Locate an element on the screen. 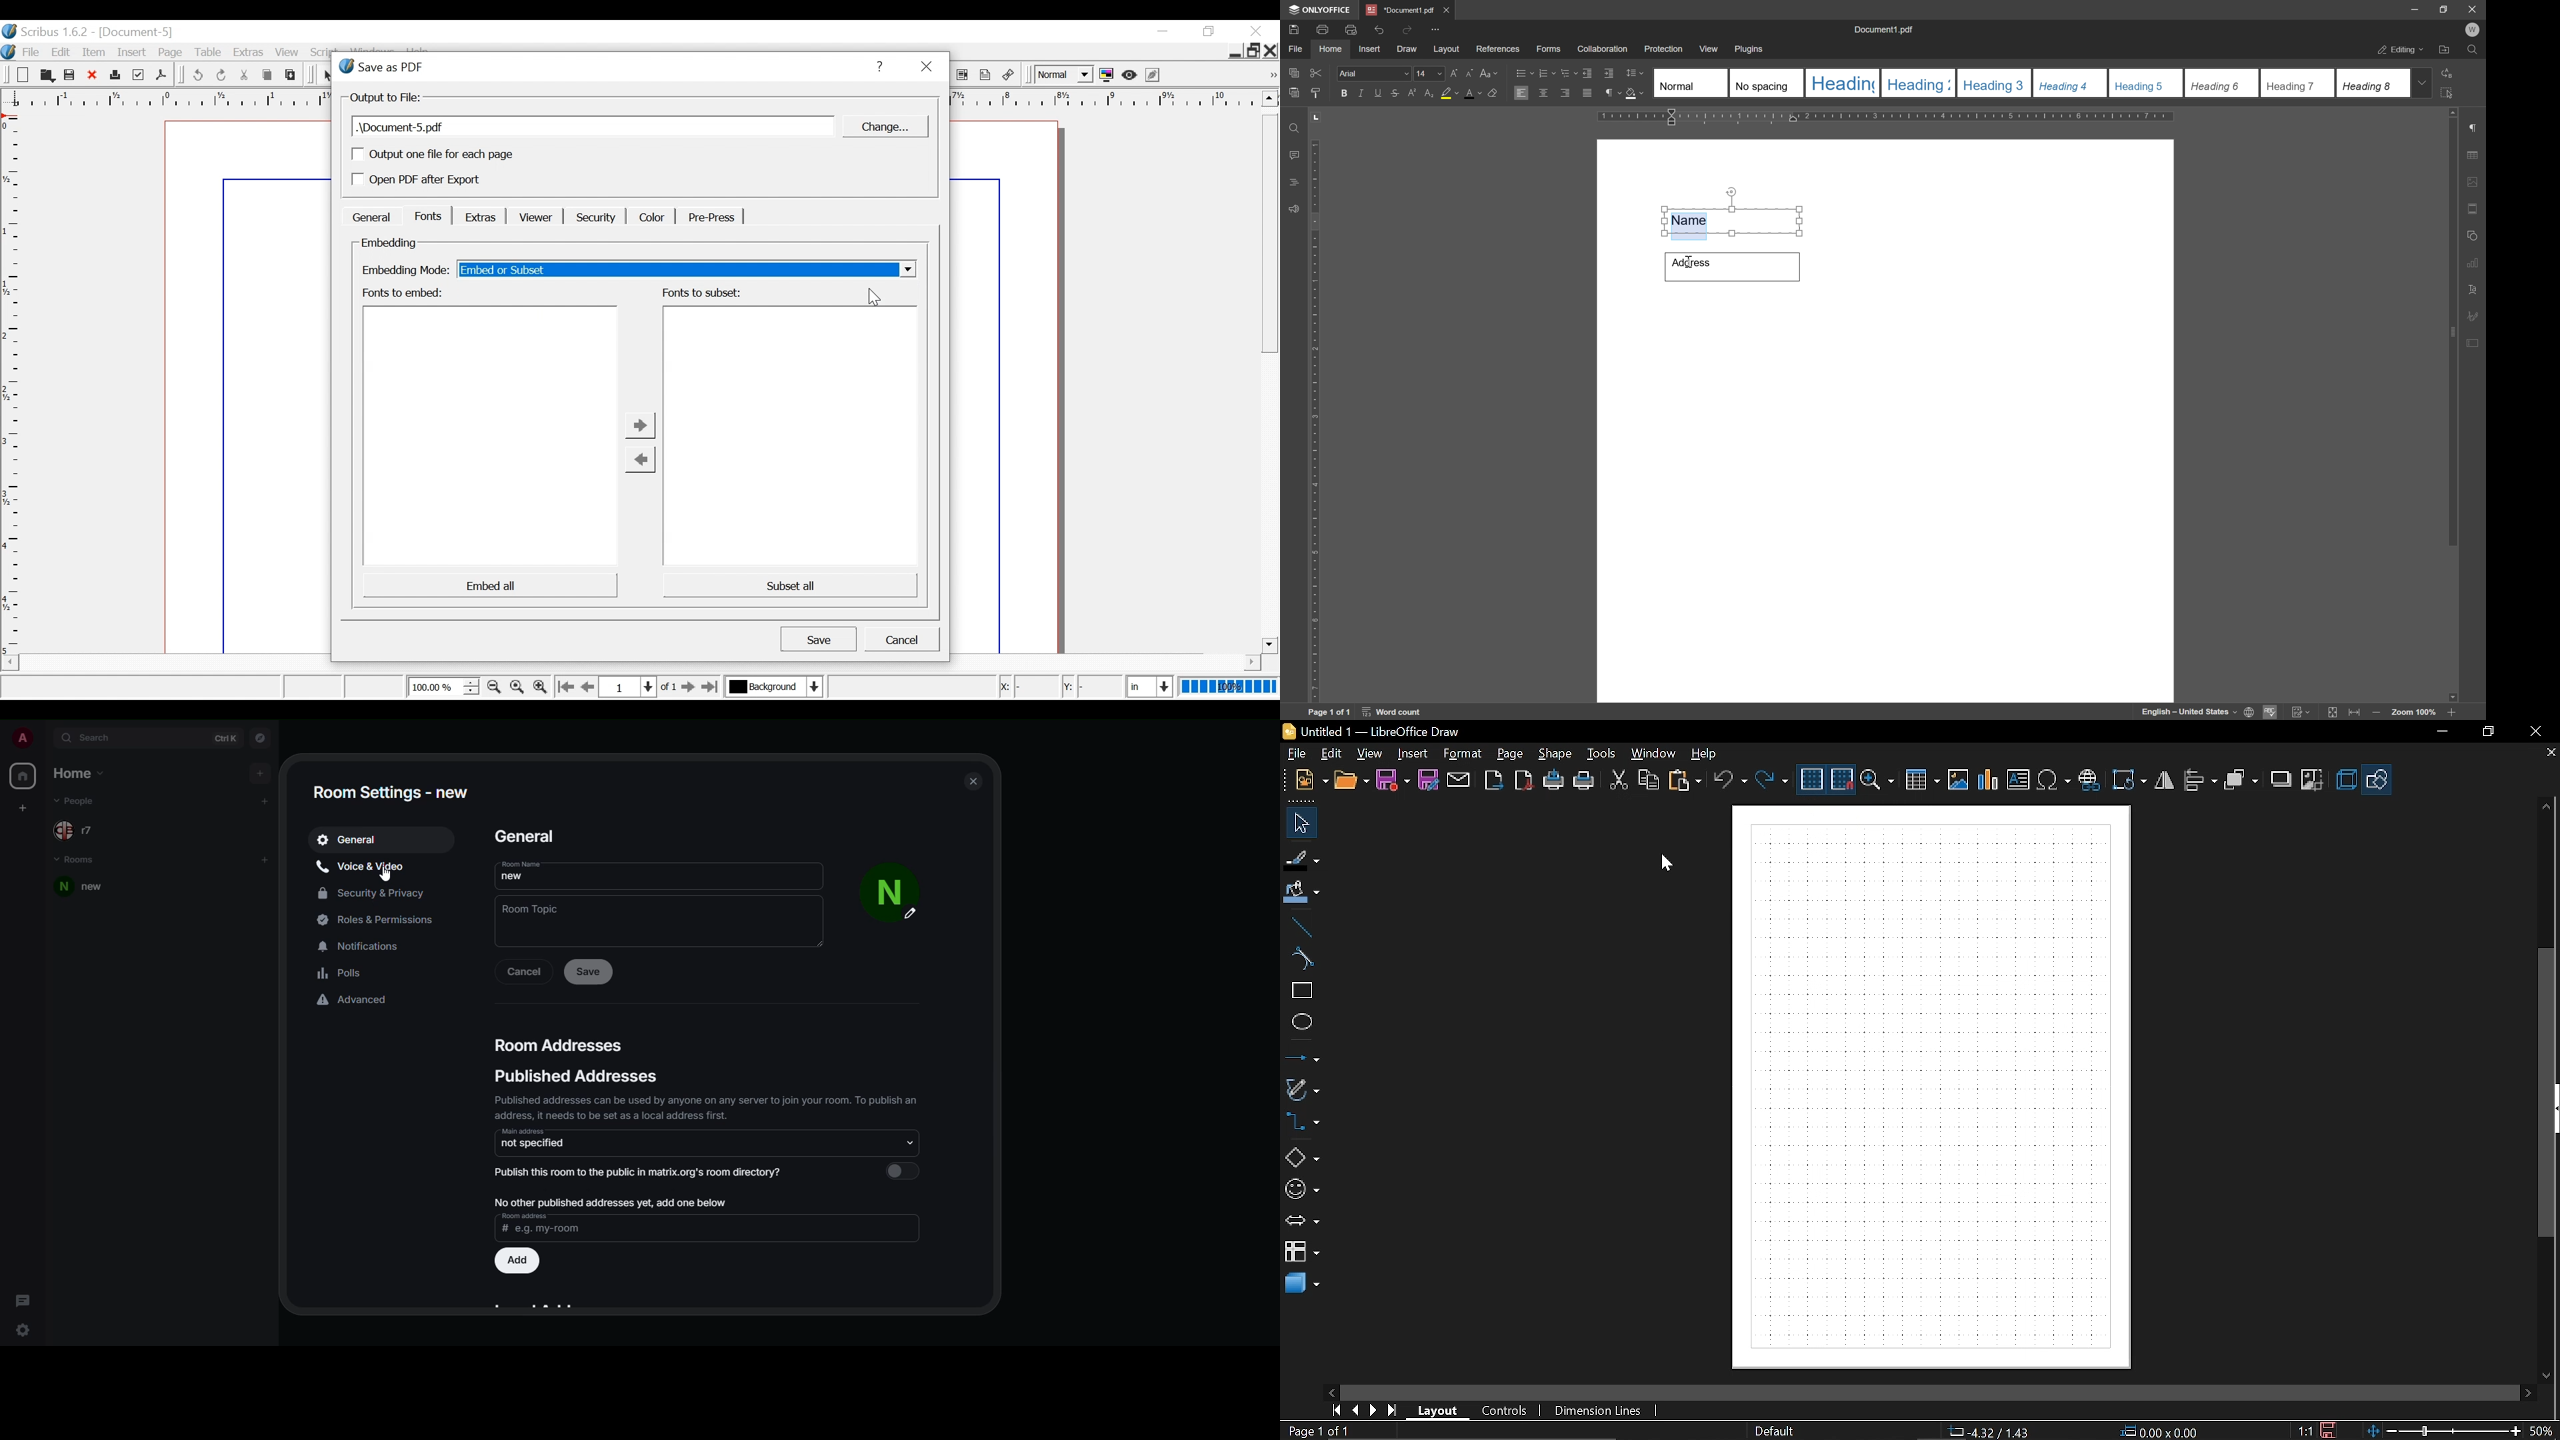 This screenshot has width=2576, height=1456. Published addresses can be used by anyone on any server to join your room. To publish an
address, it needs to be set as a local address first. is located at coordinates (691, 1108).